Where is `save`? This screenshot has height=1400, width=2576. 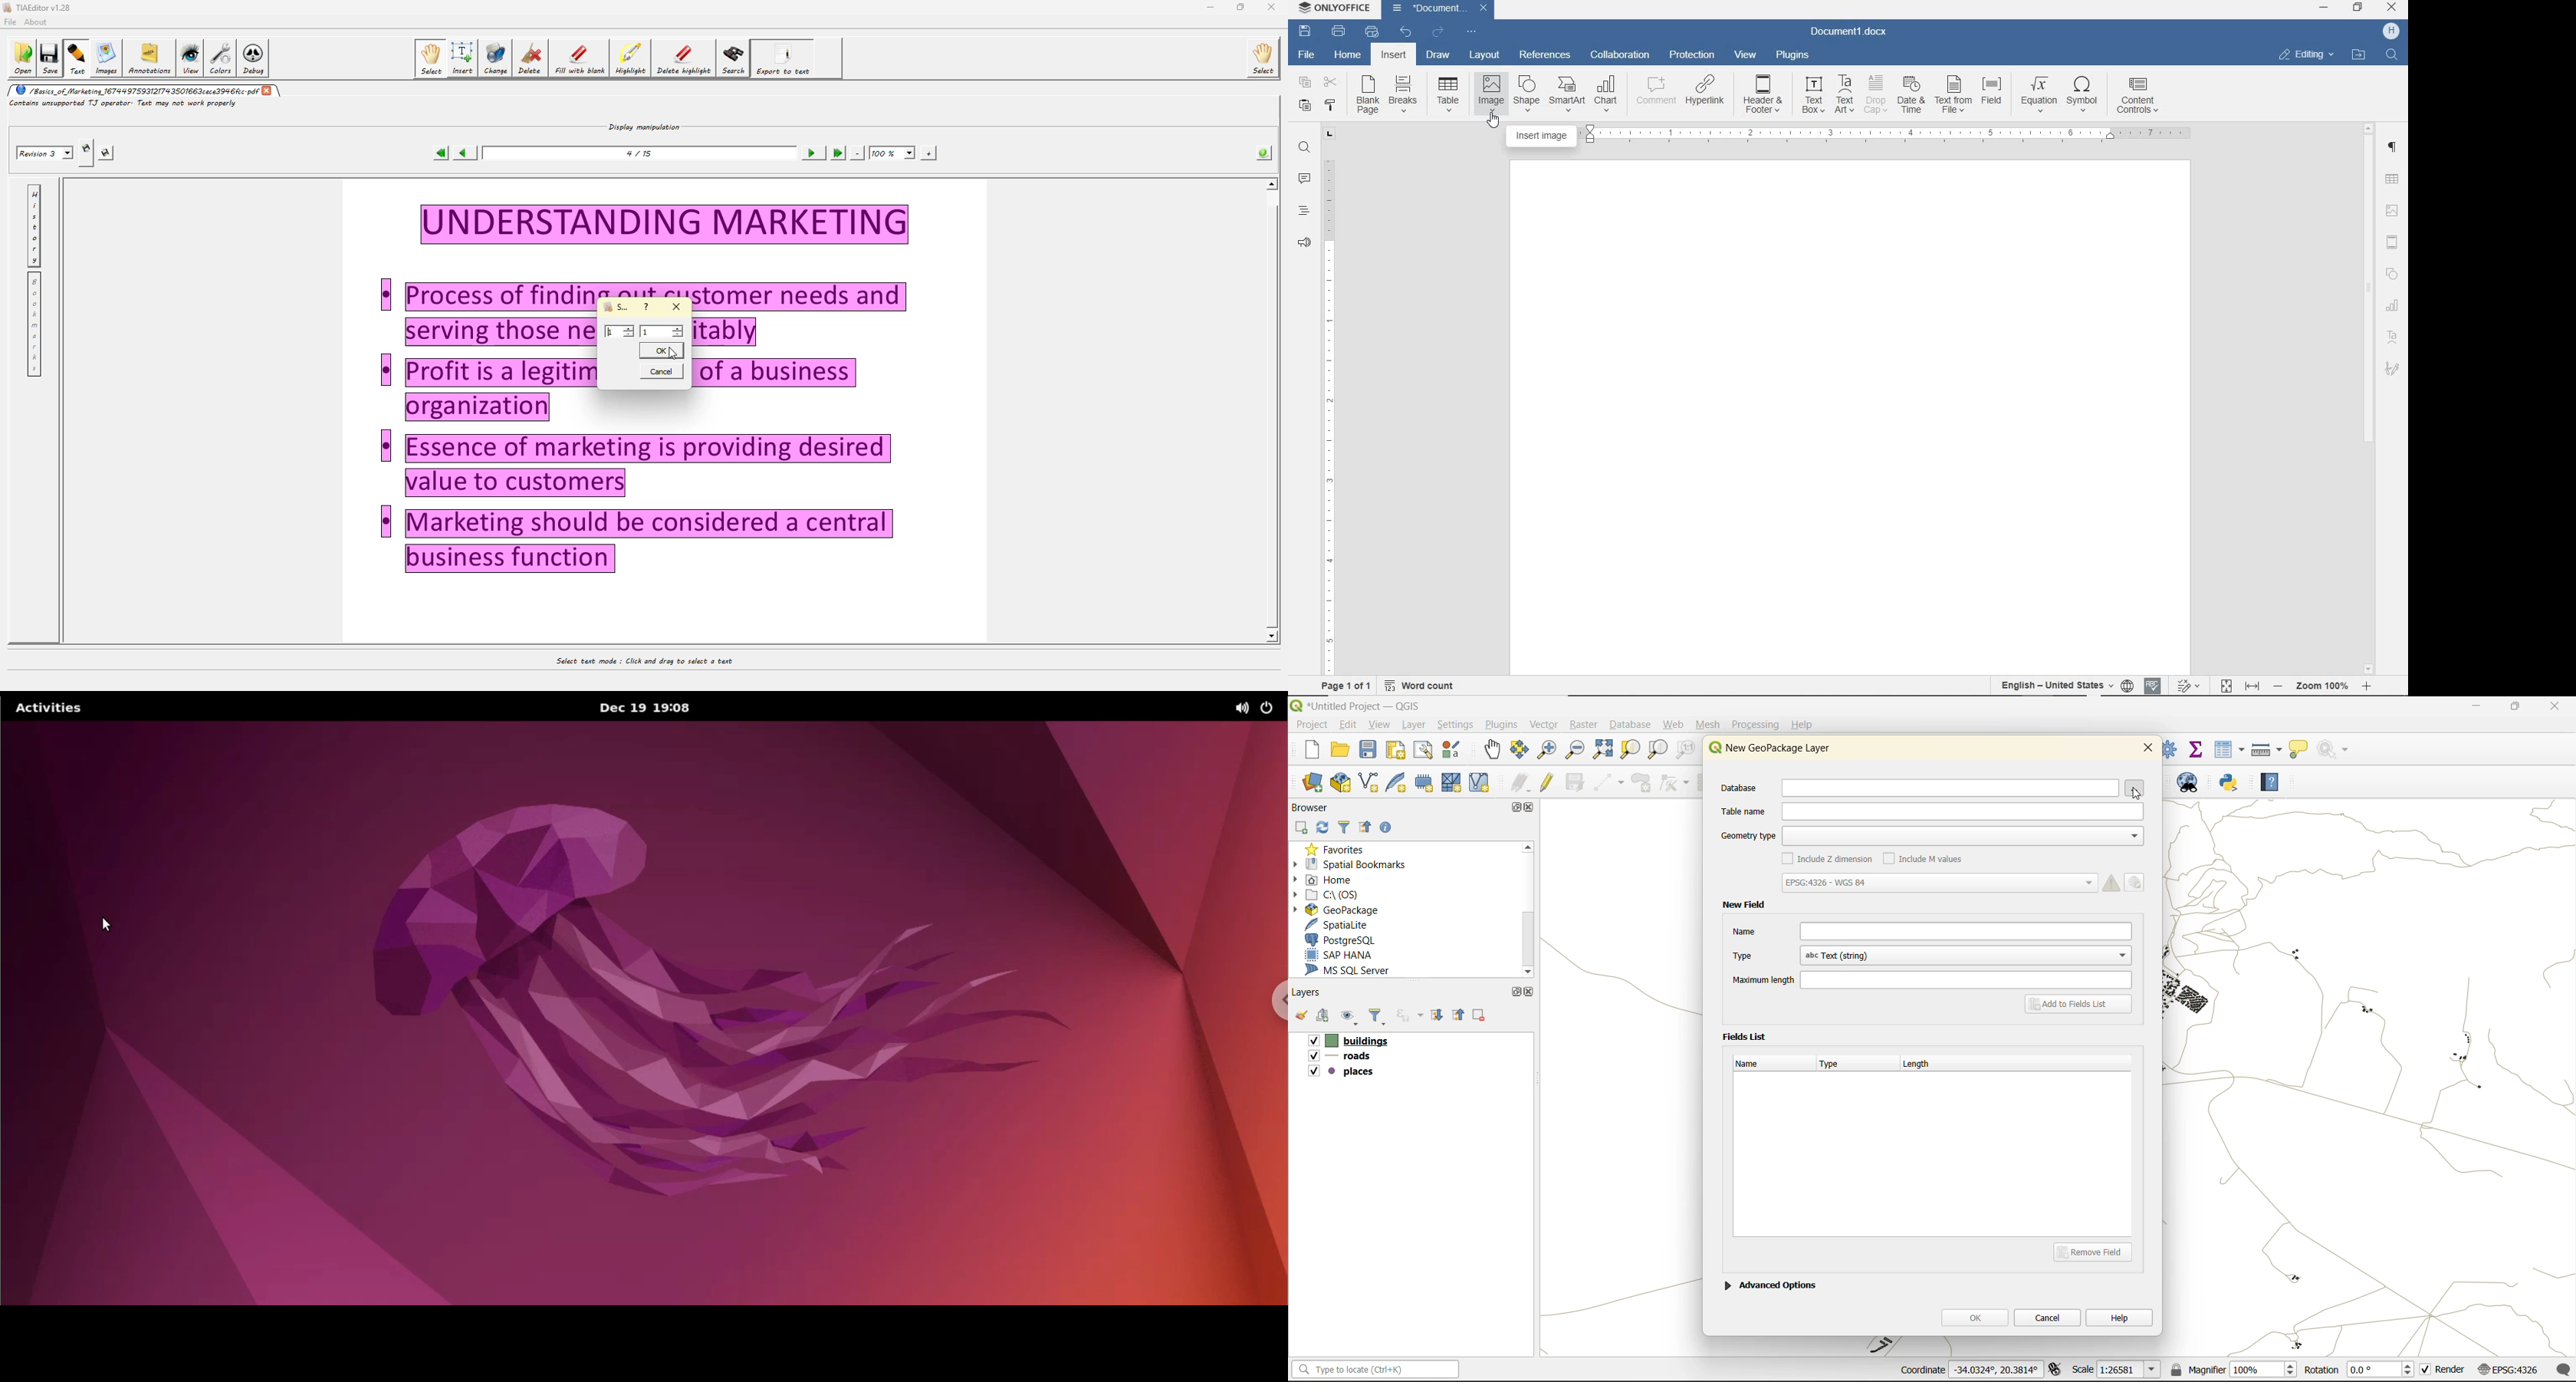
save is located at coordinates (1369, 753).